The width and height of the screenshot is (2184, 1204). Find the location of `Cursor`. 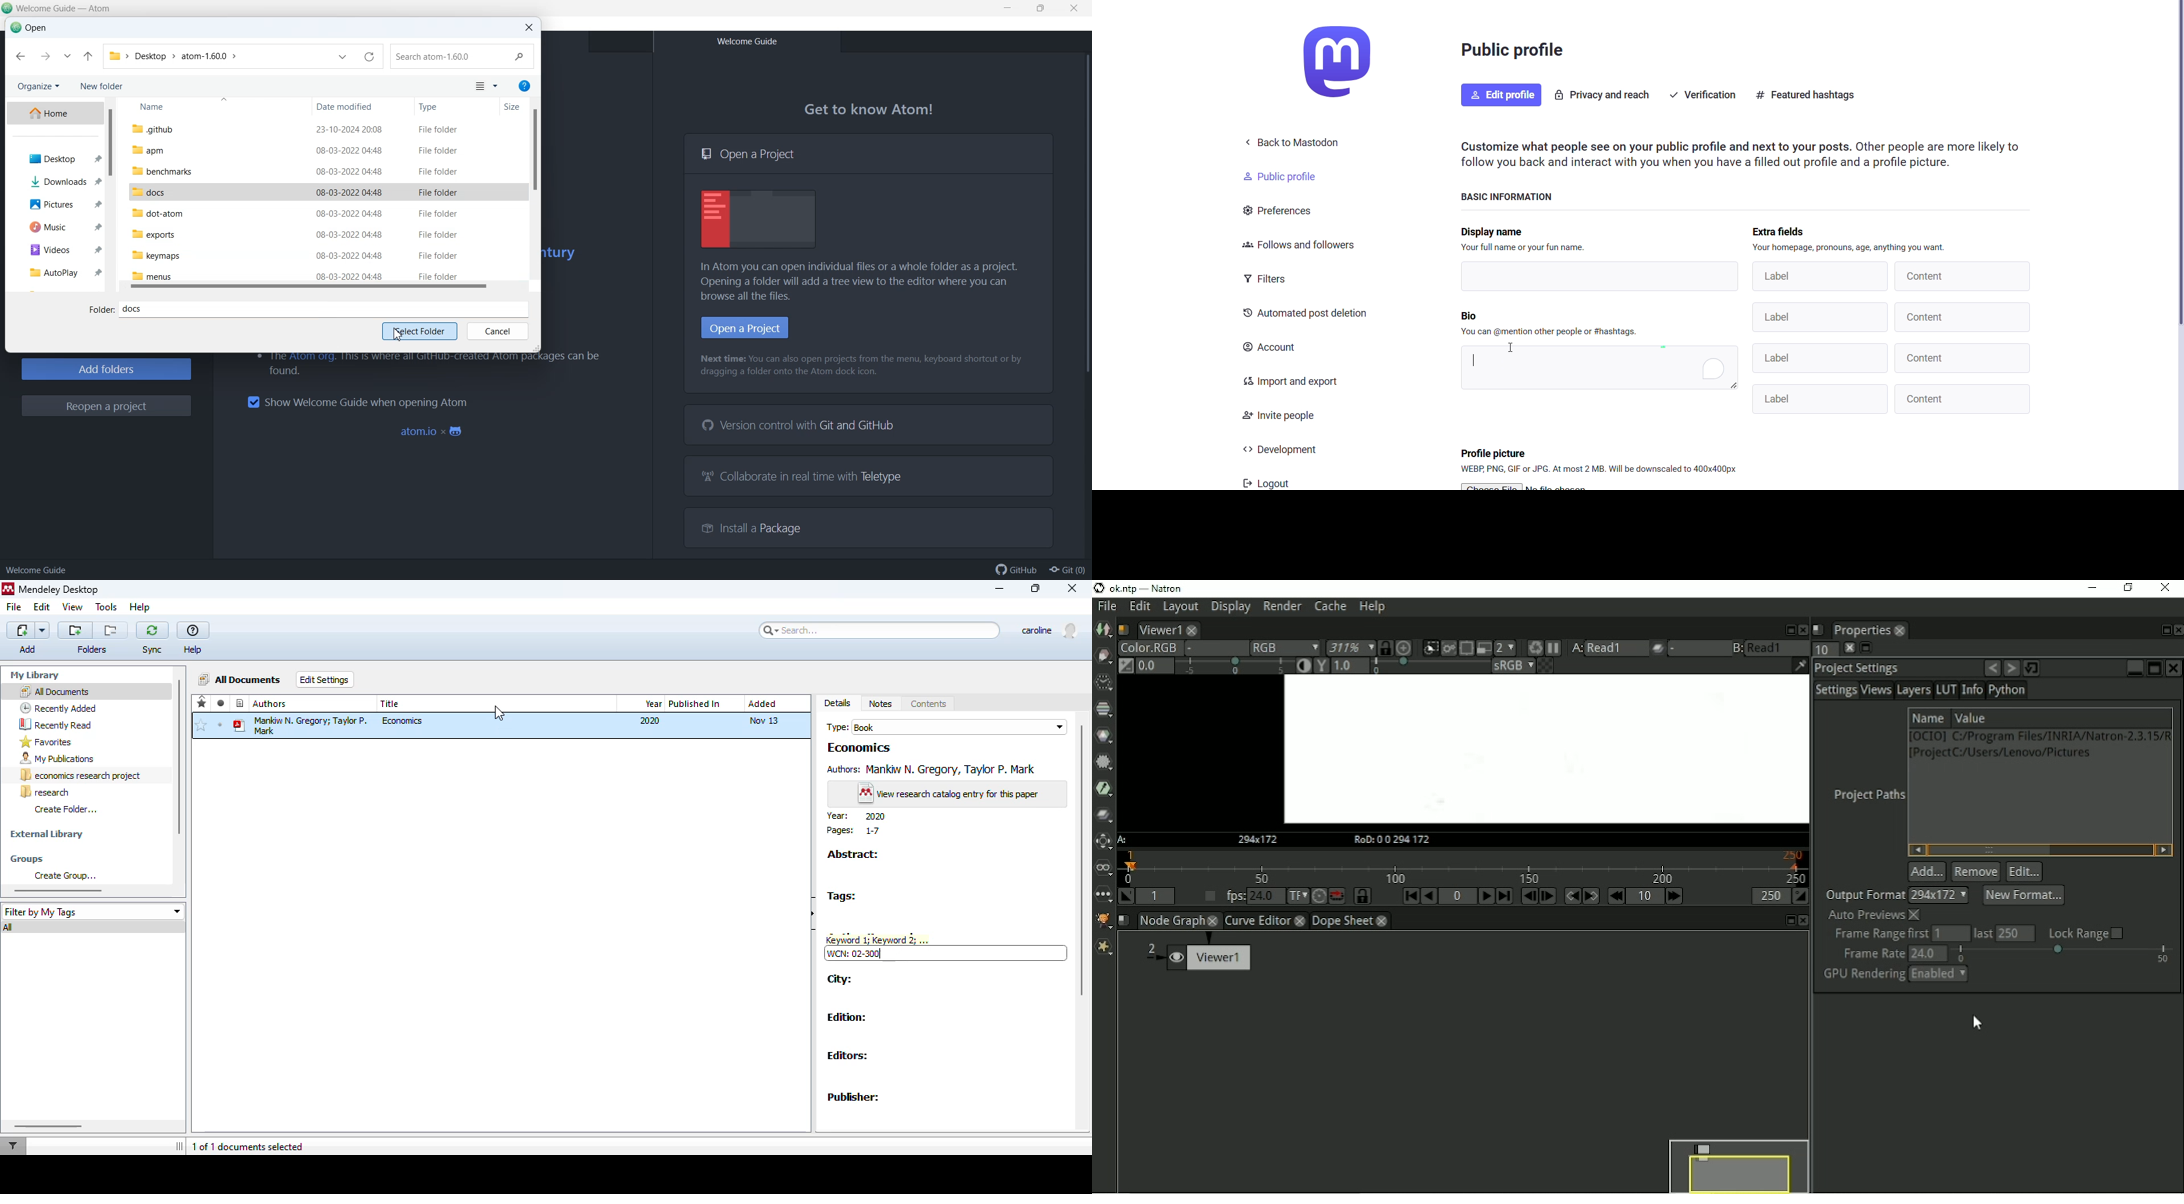

Cursor is located at coordinates (398, 335).